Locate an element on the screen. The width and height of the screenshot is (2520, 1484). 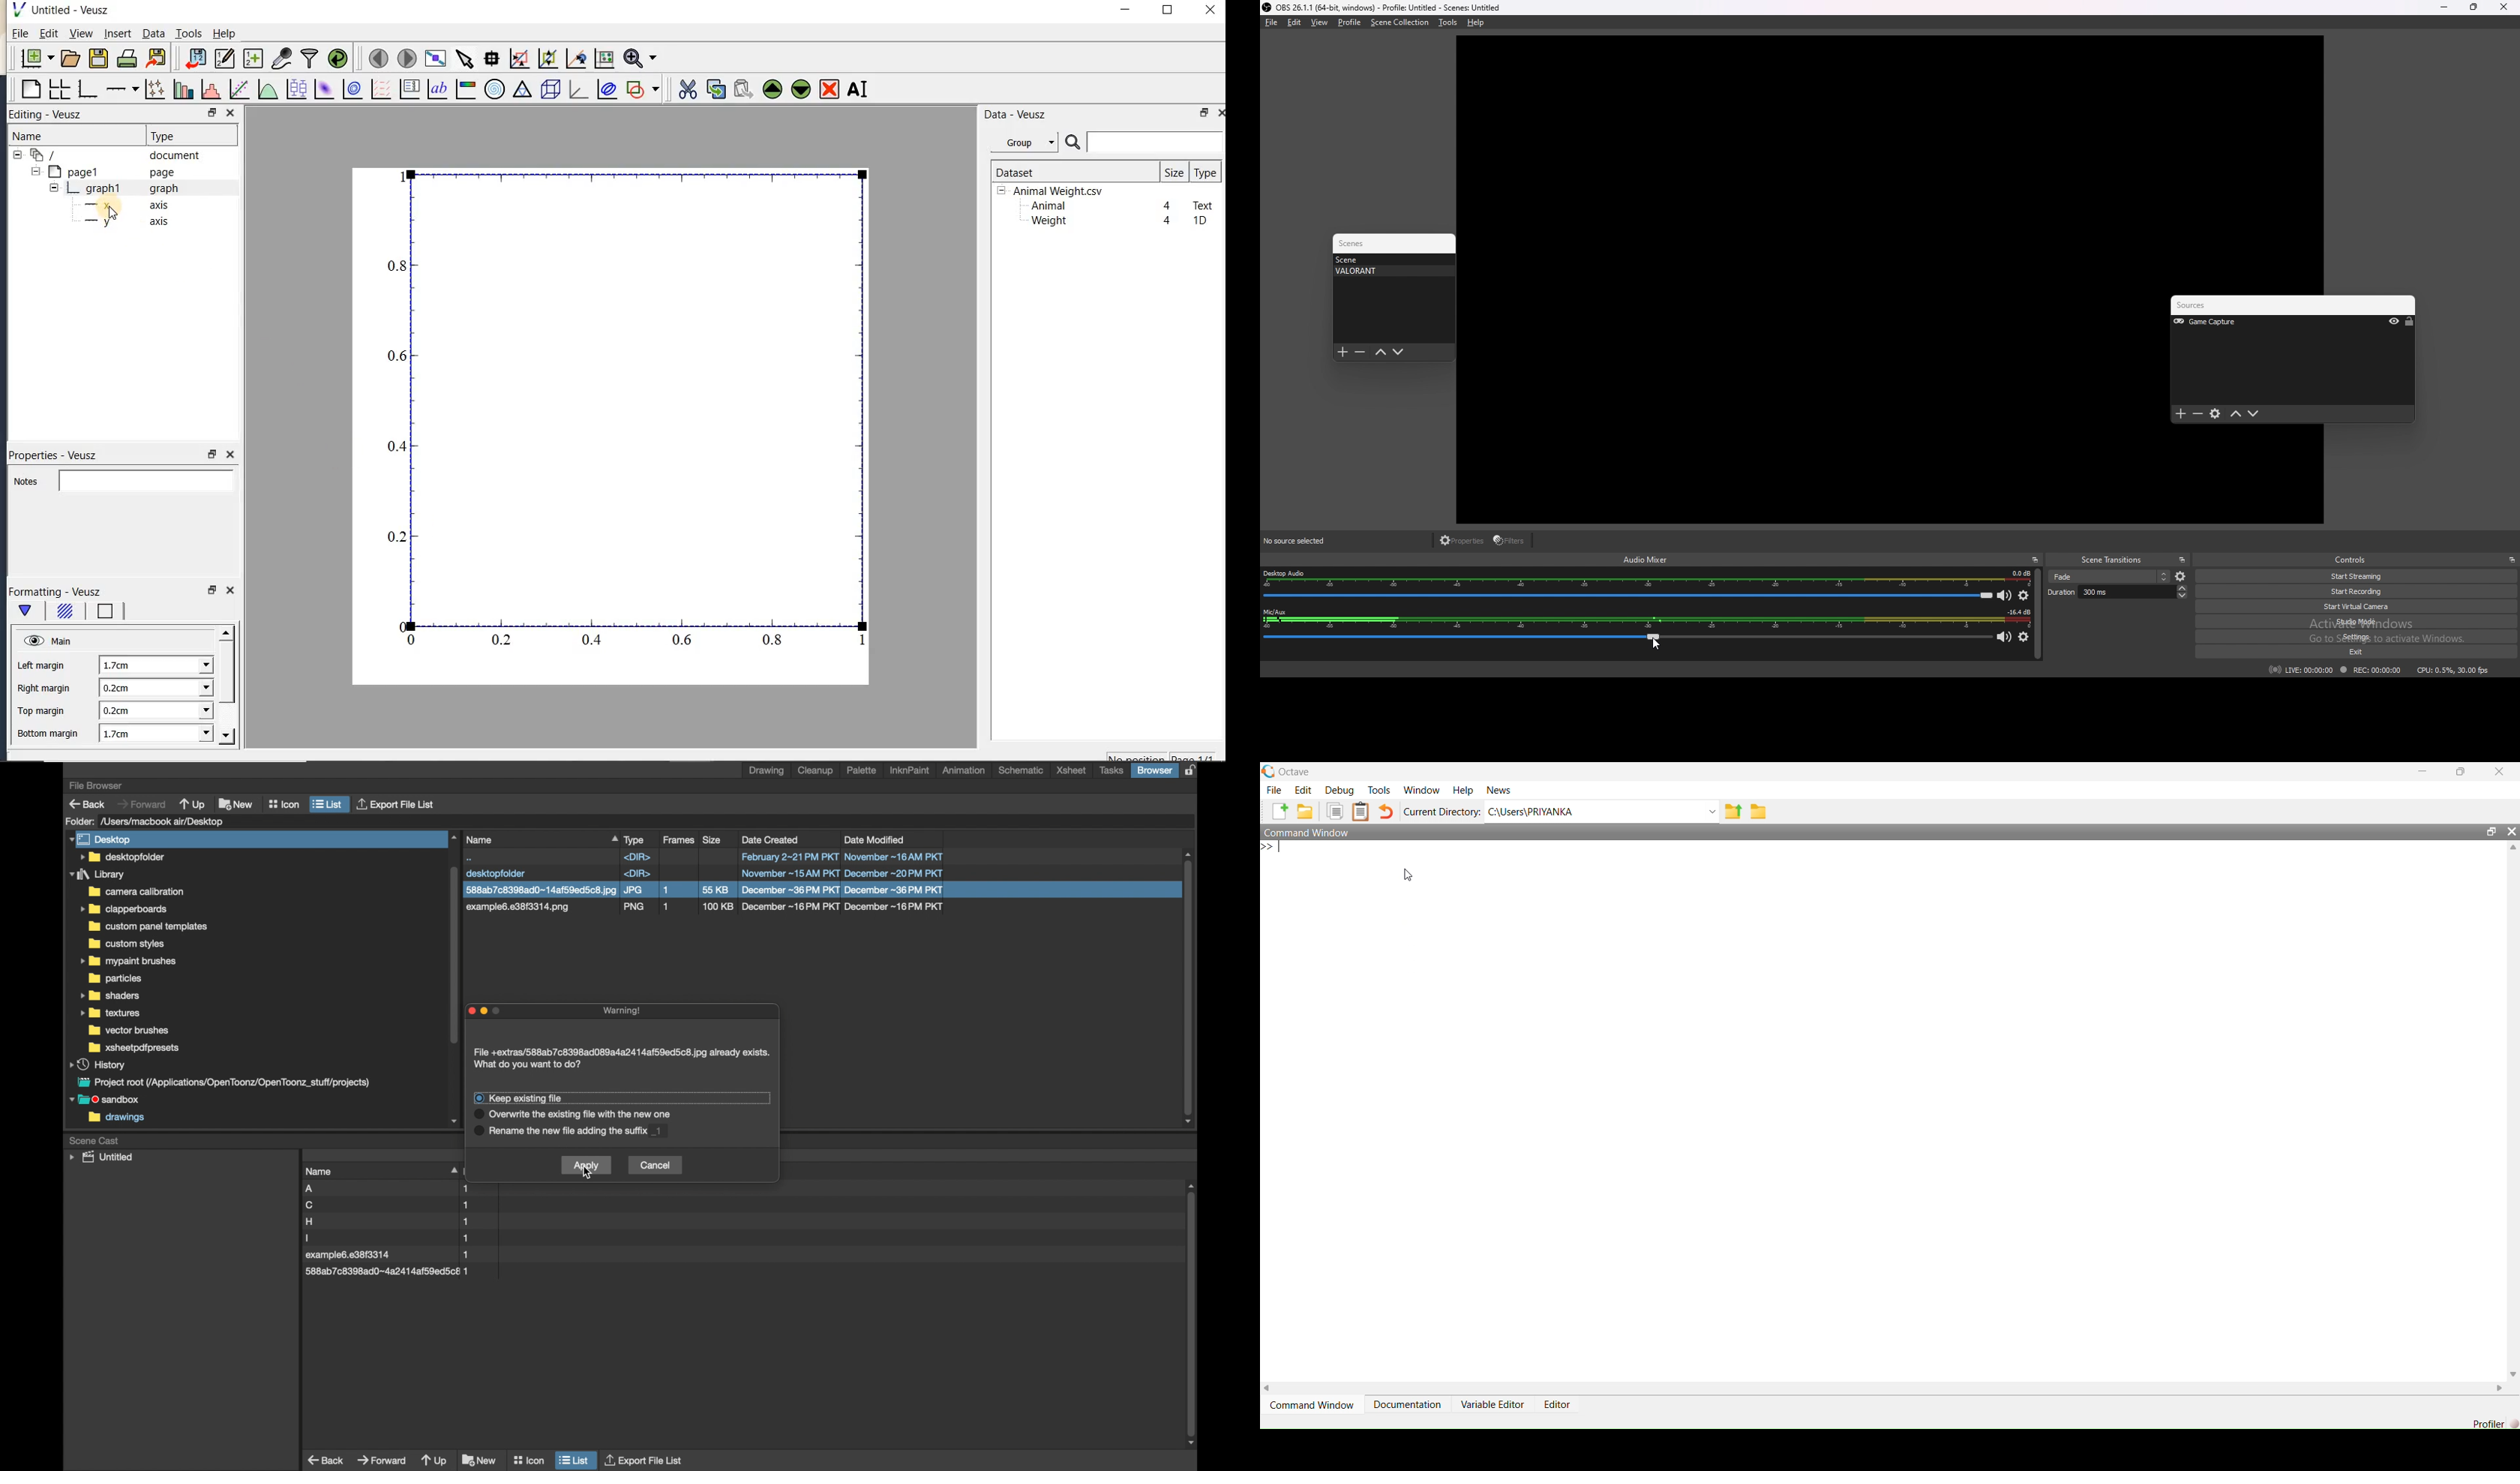
scenes is located at coordinates (1357, 244).